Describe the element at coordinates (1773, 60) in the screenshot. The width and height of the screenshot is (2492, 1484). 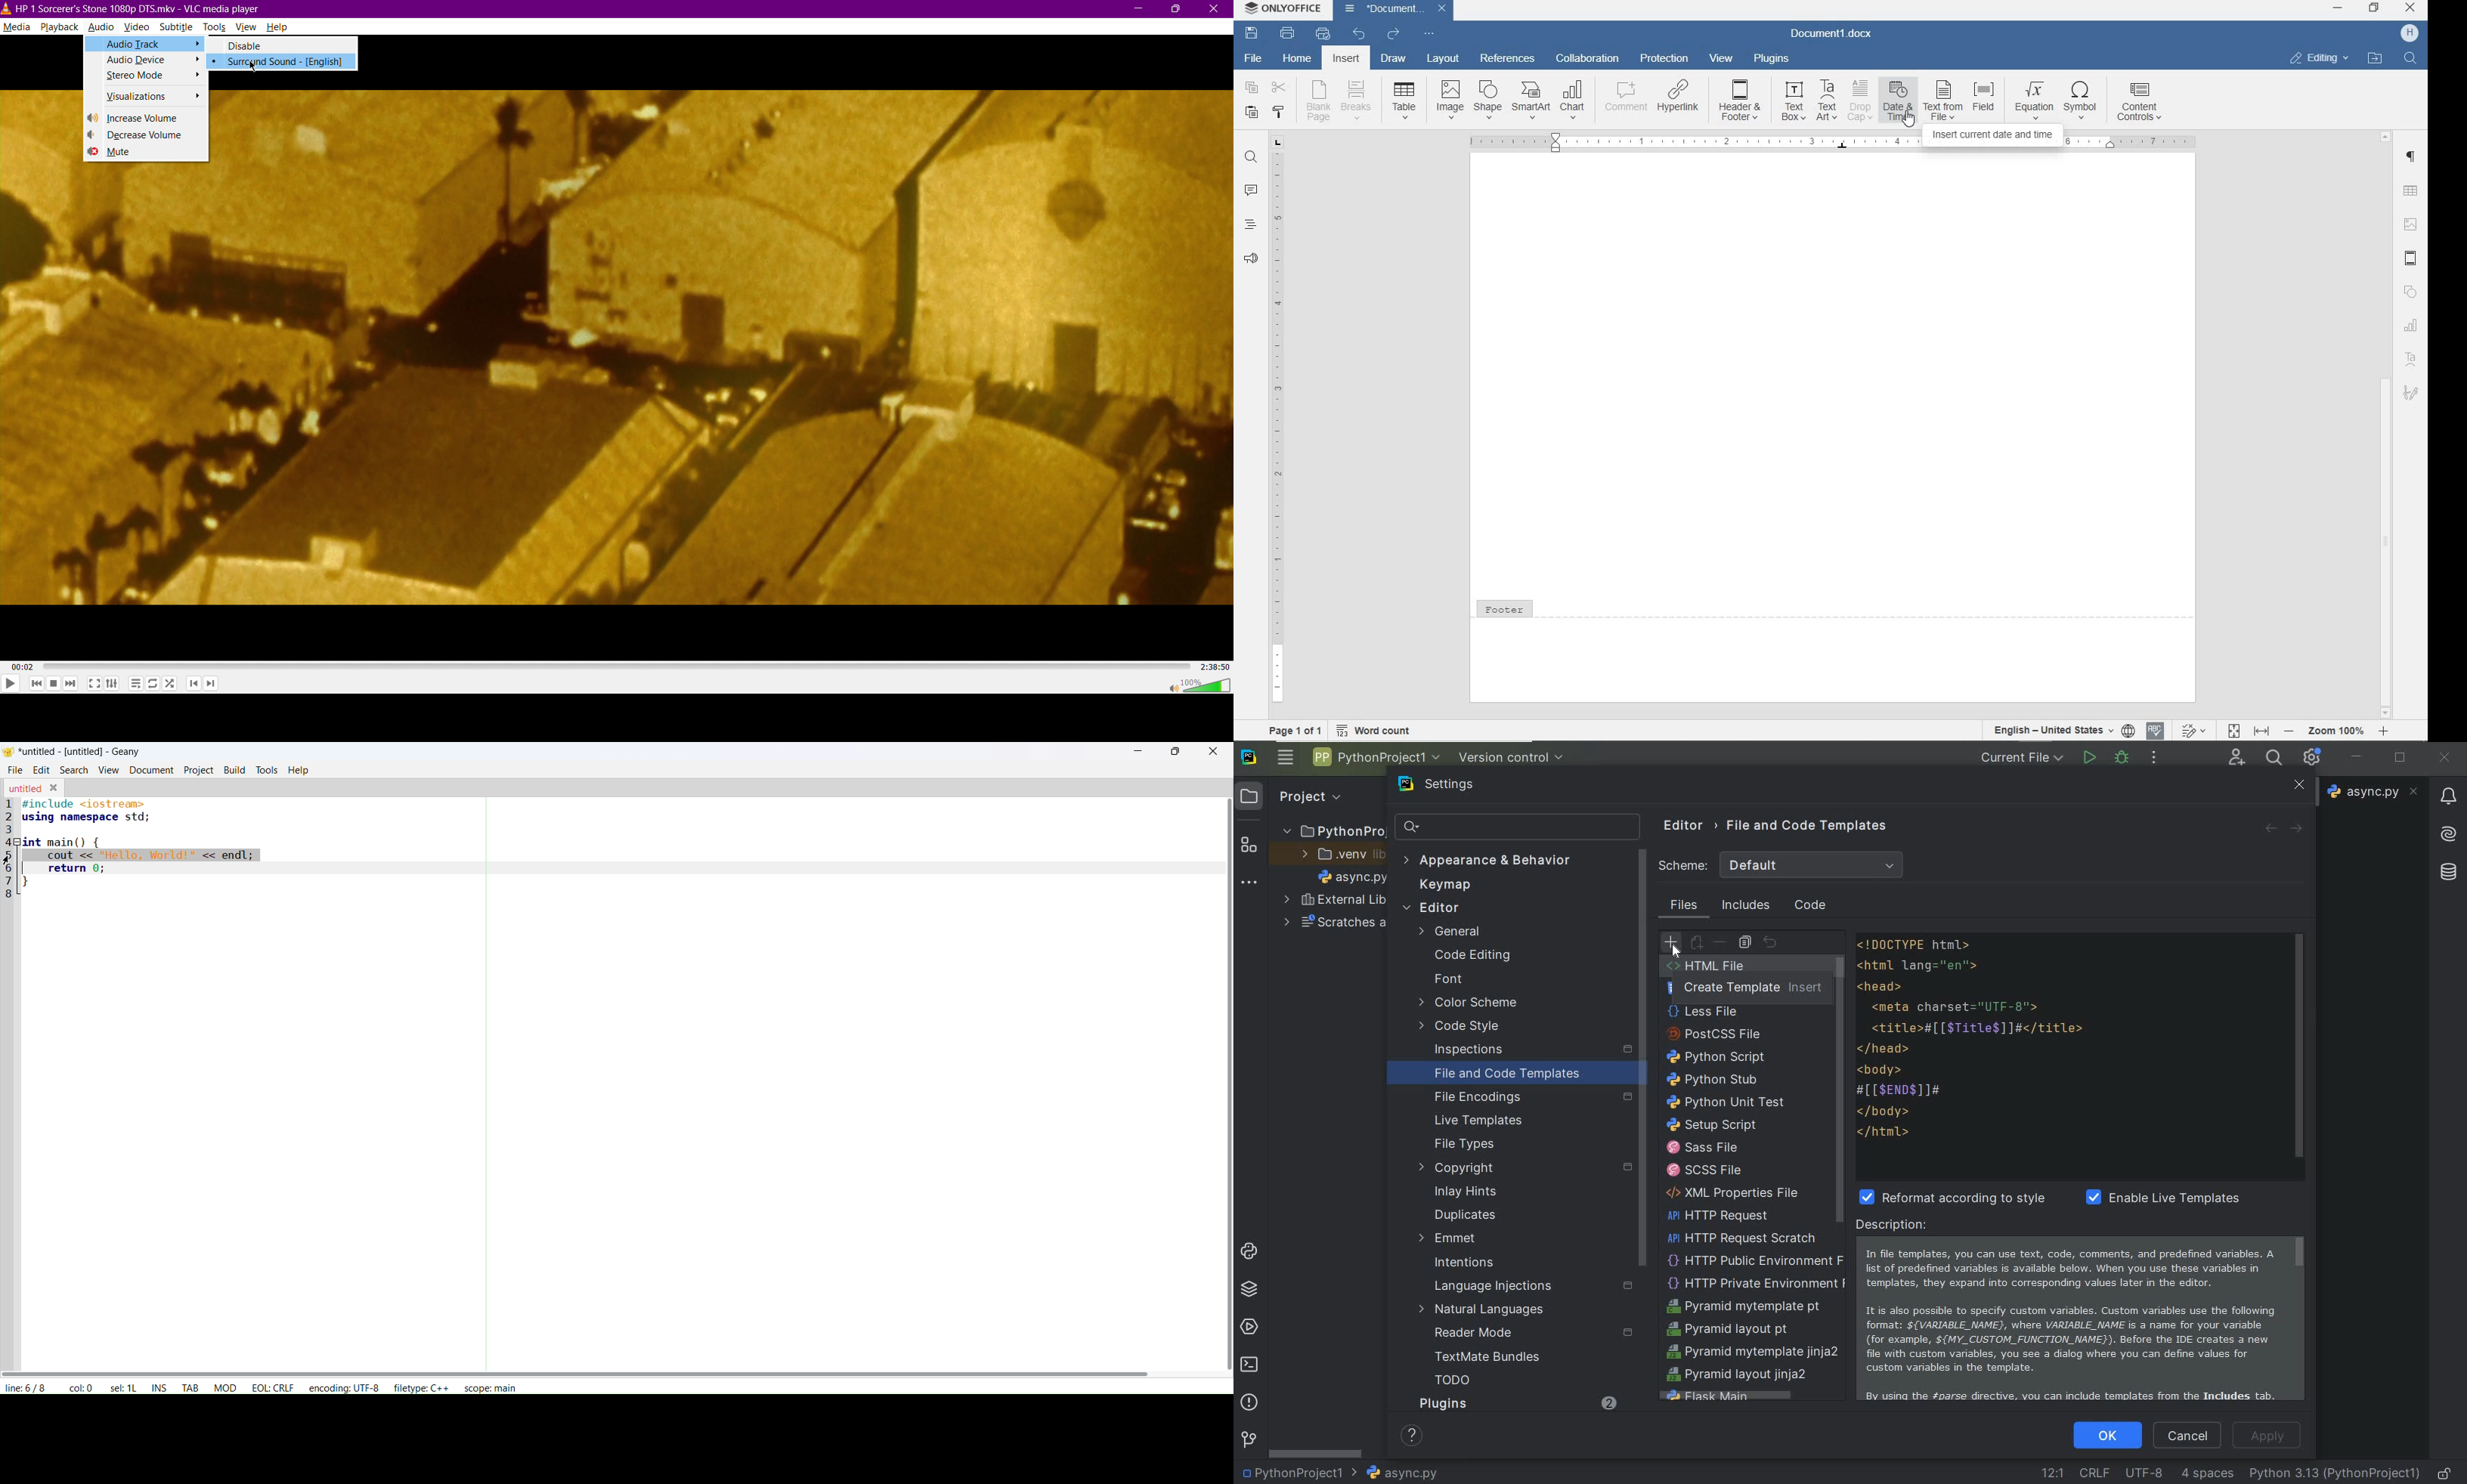
I see `plugins` at that location.